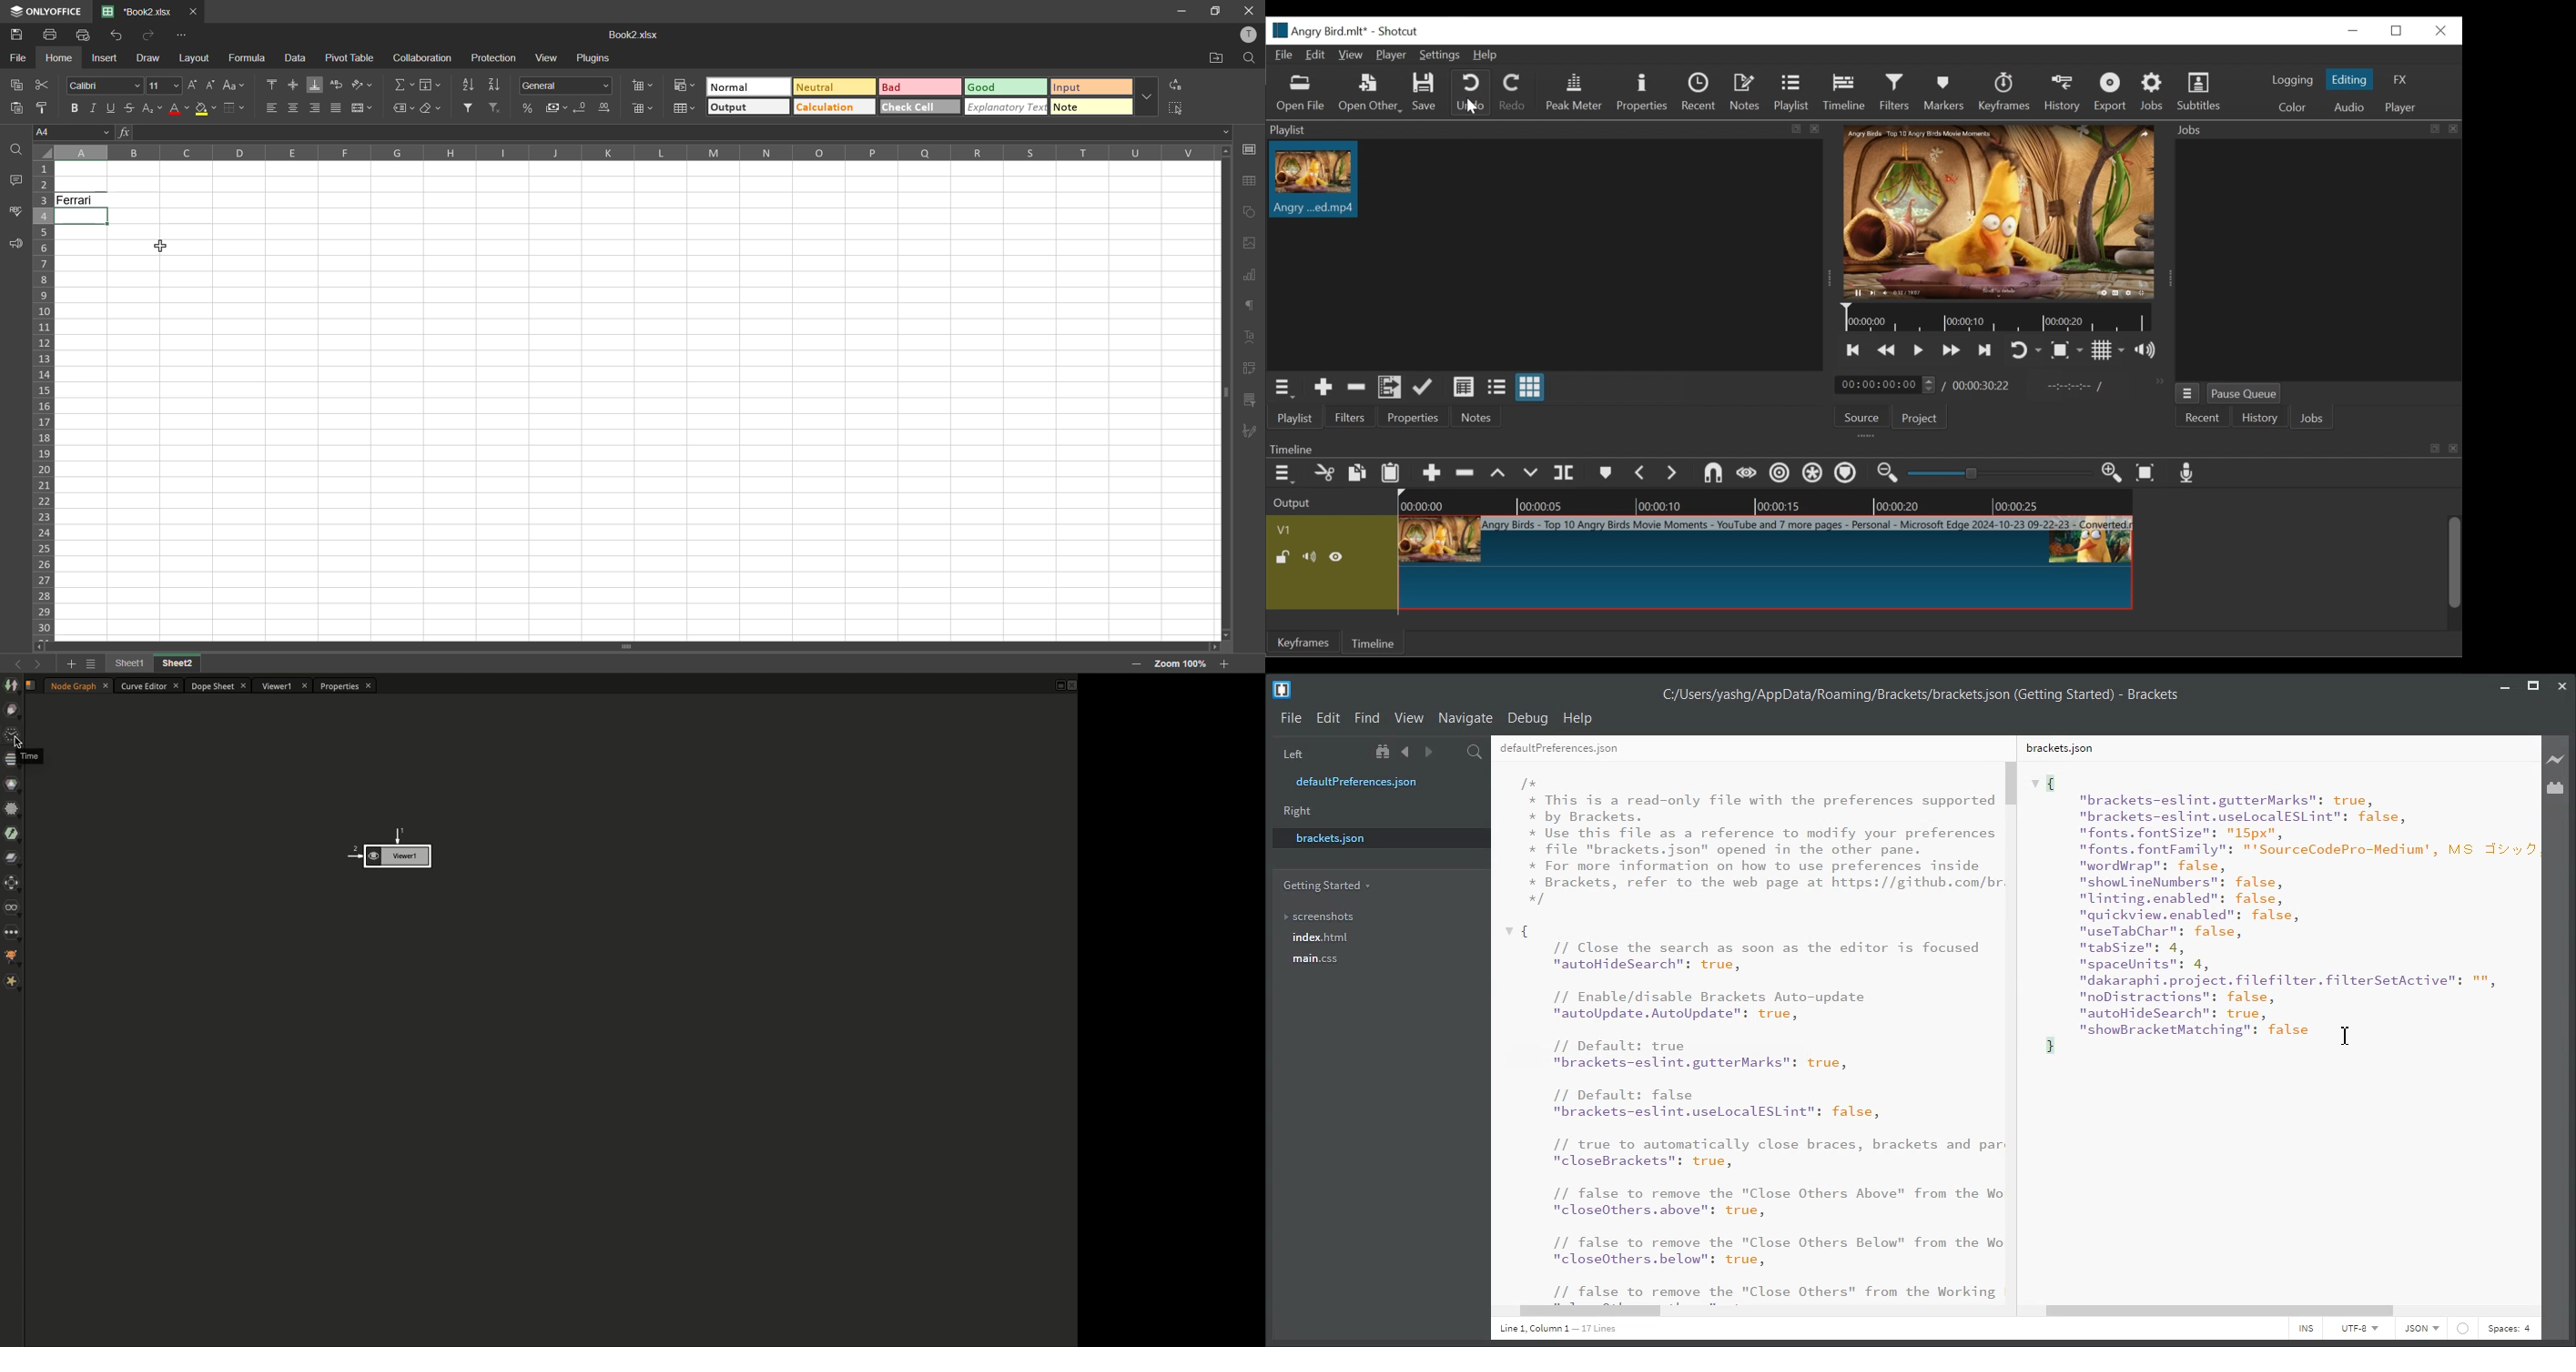 Image resolution: width=2576 pixels, height=1372 pixels. I want to click on View, so click(1349, 56).